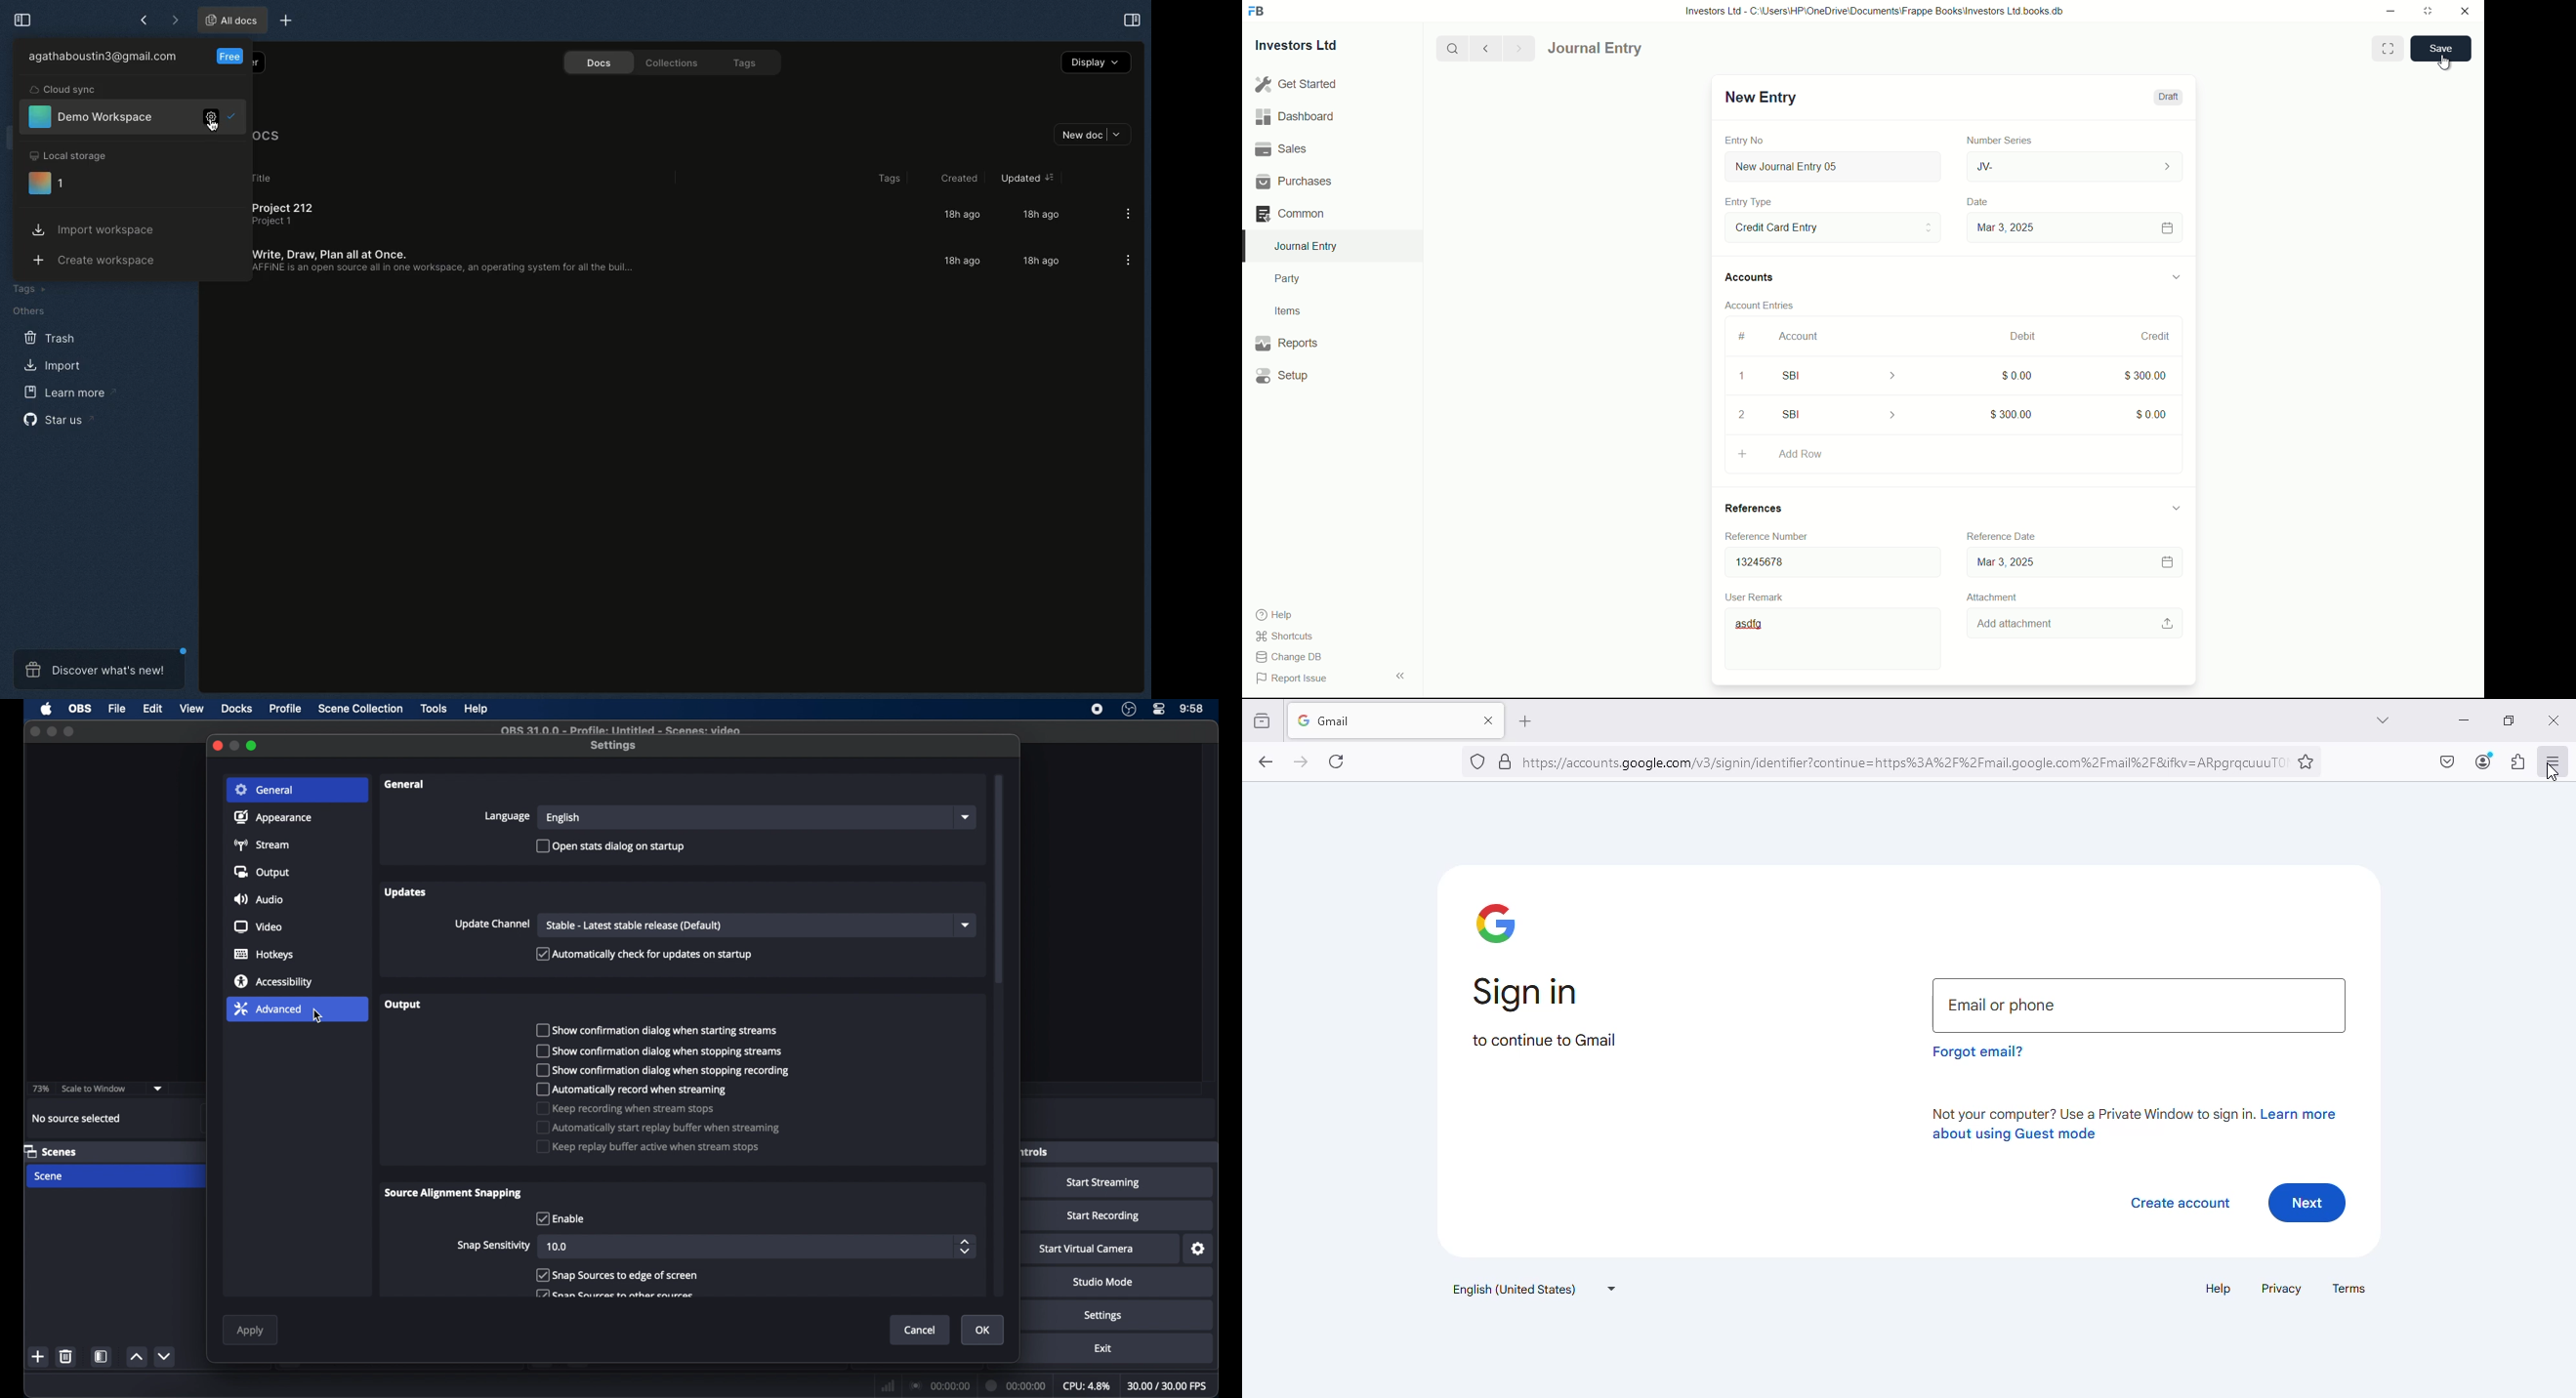 This screenshot has height=1400, width=2576. Describe the element at coordinates (253, 746) in the screenshot. I see `maximize` at that location.